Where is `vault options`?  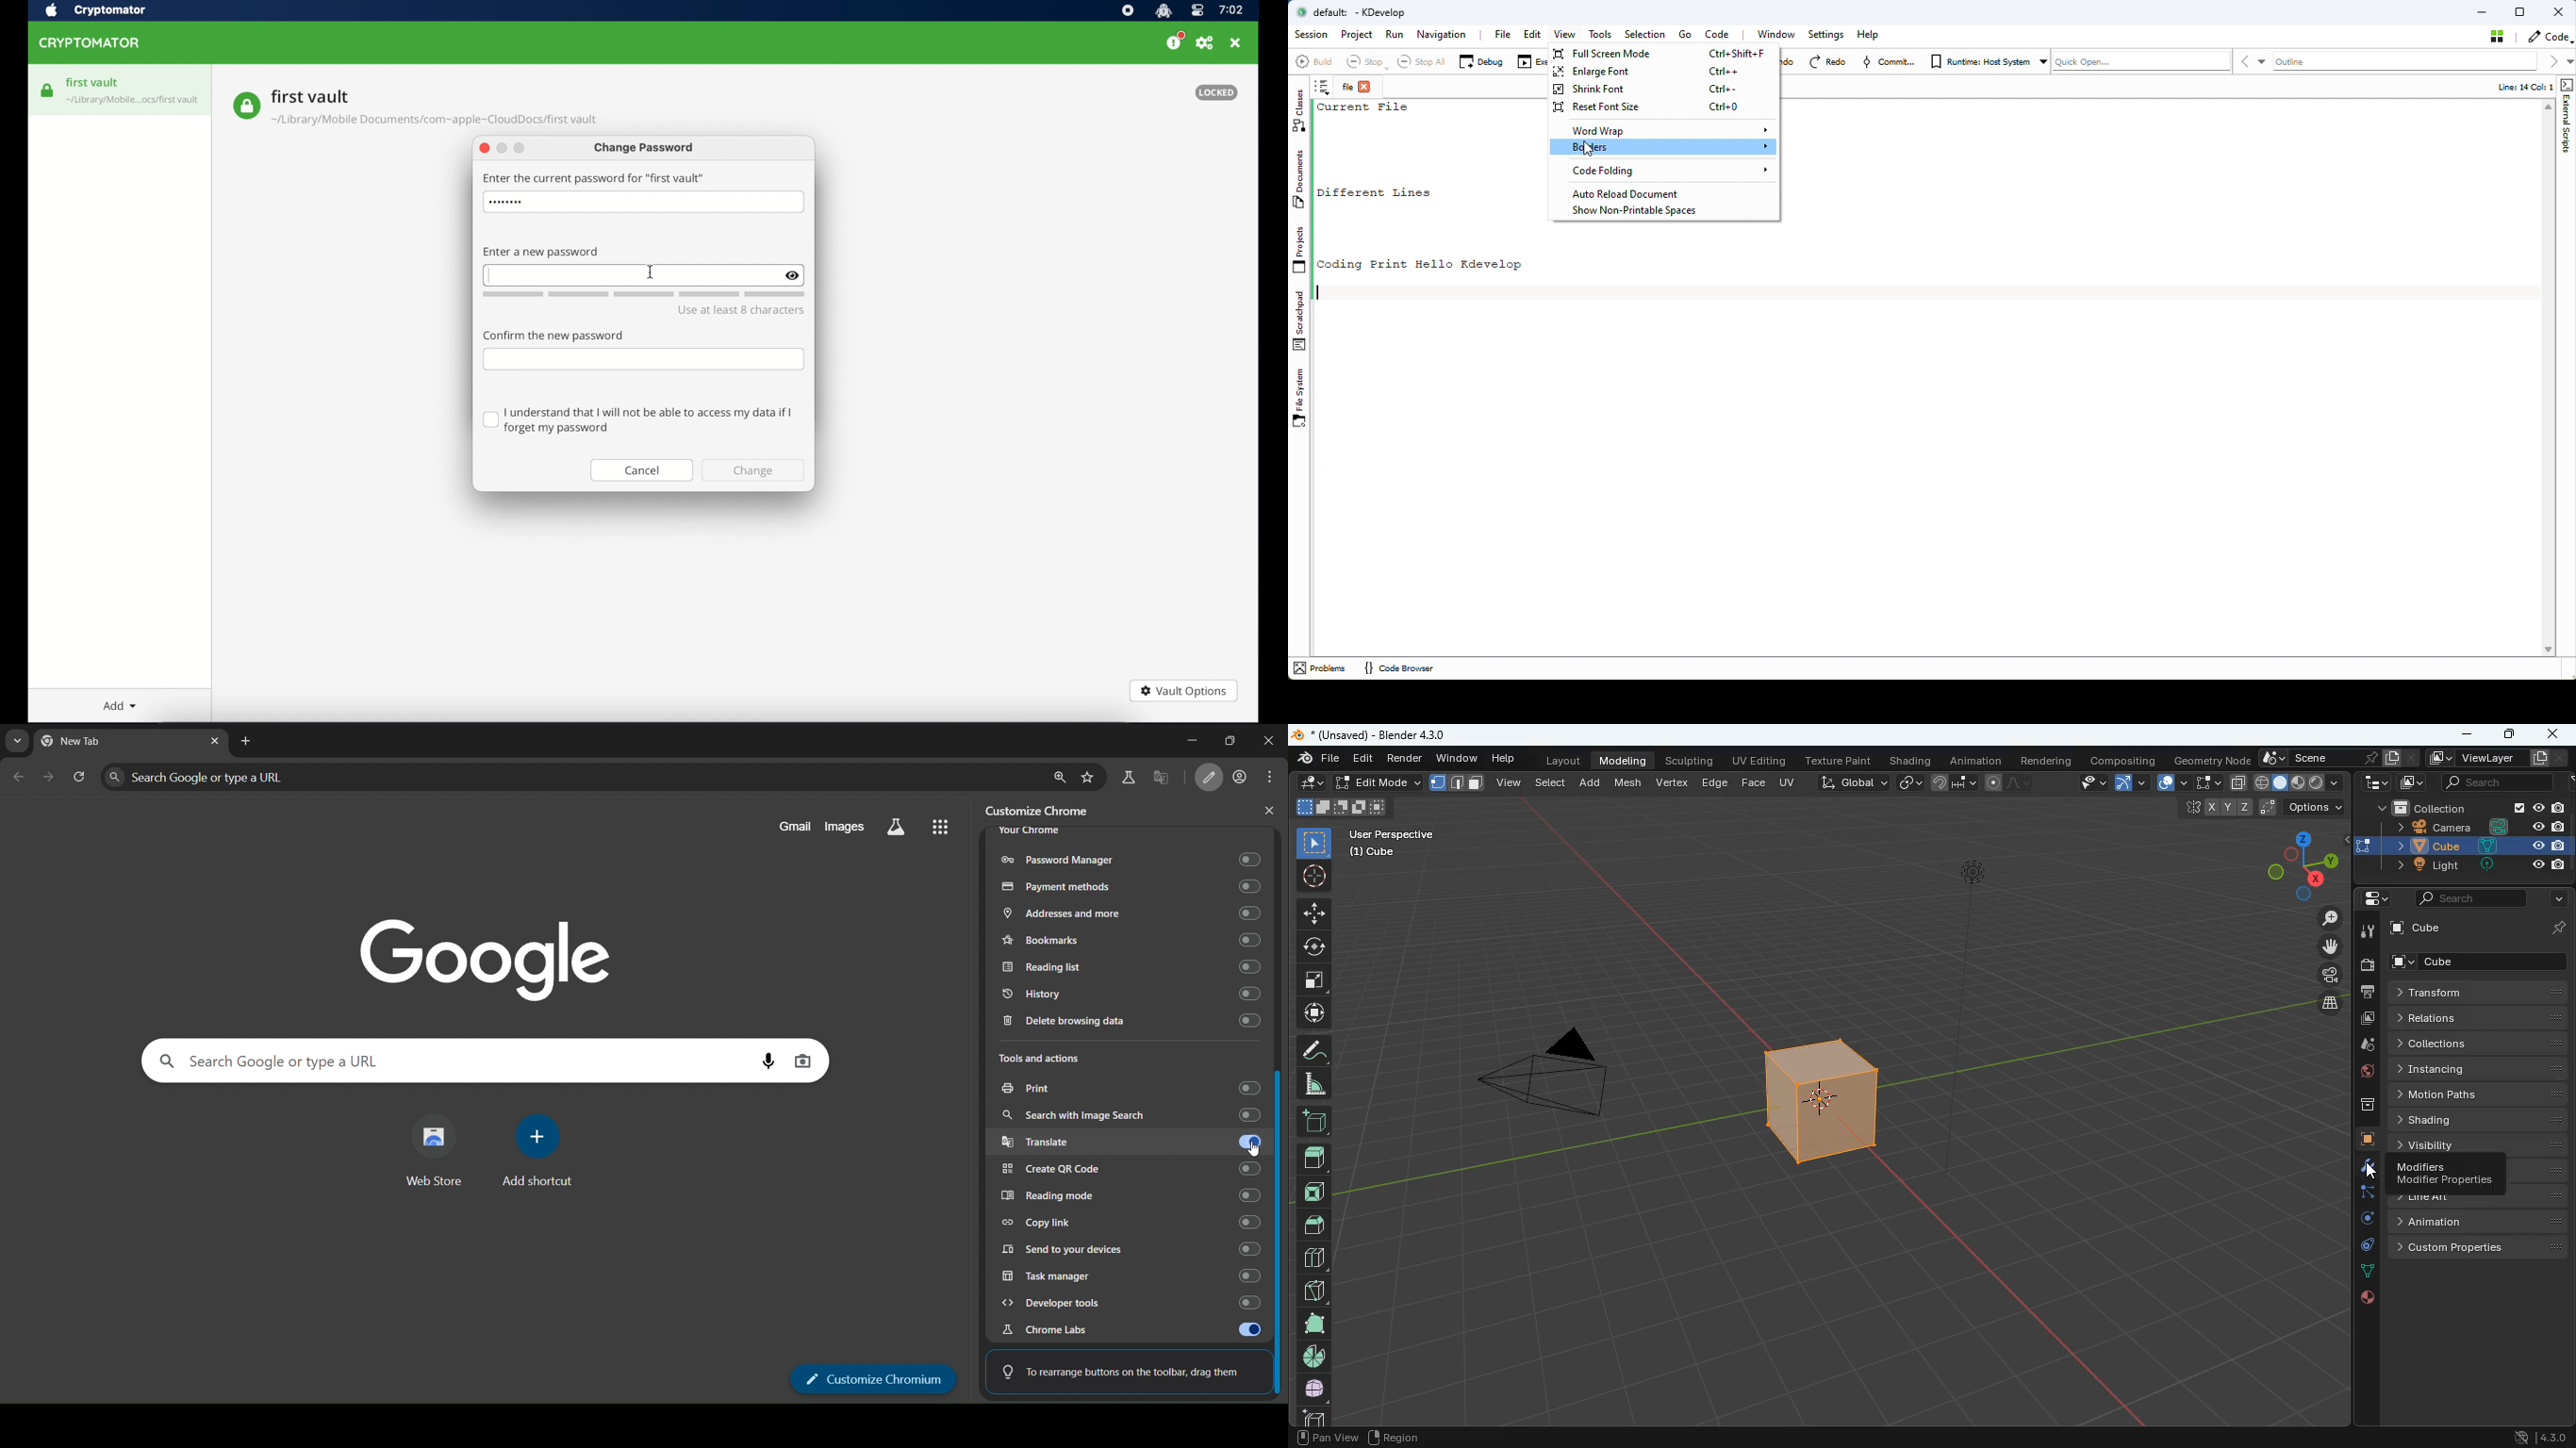 vault options is located at coordinates (1183, 692).